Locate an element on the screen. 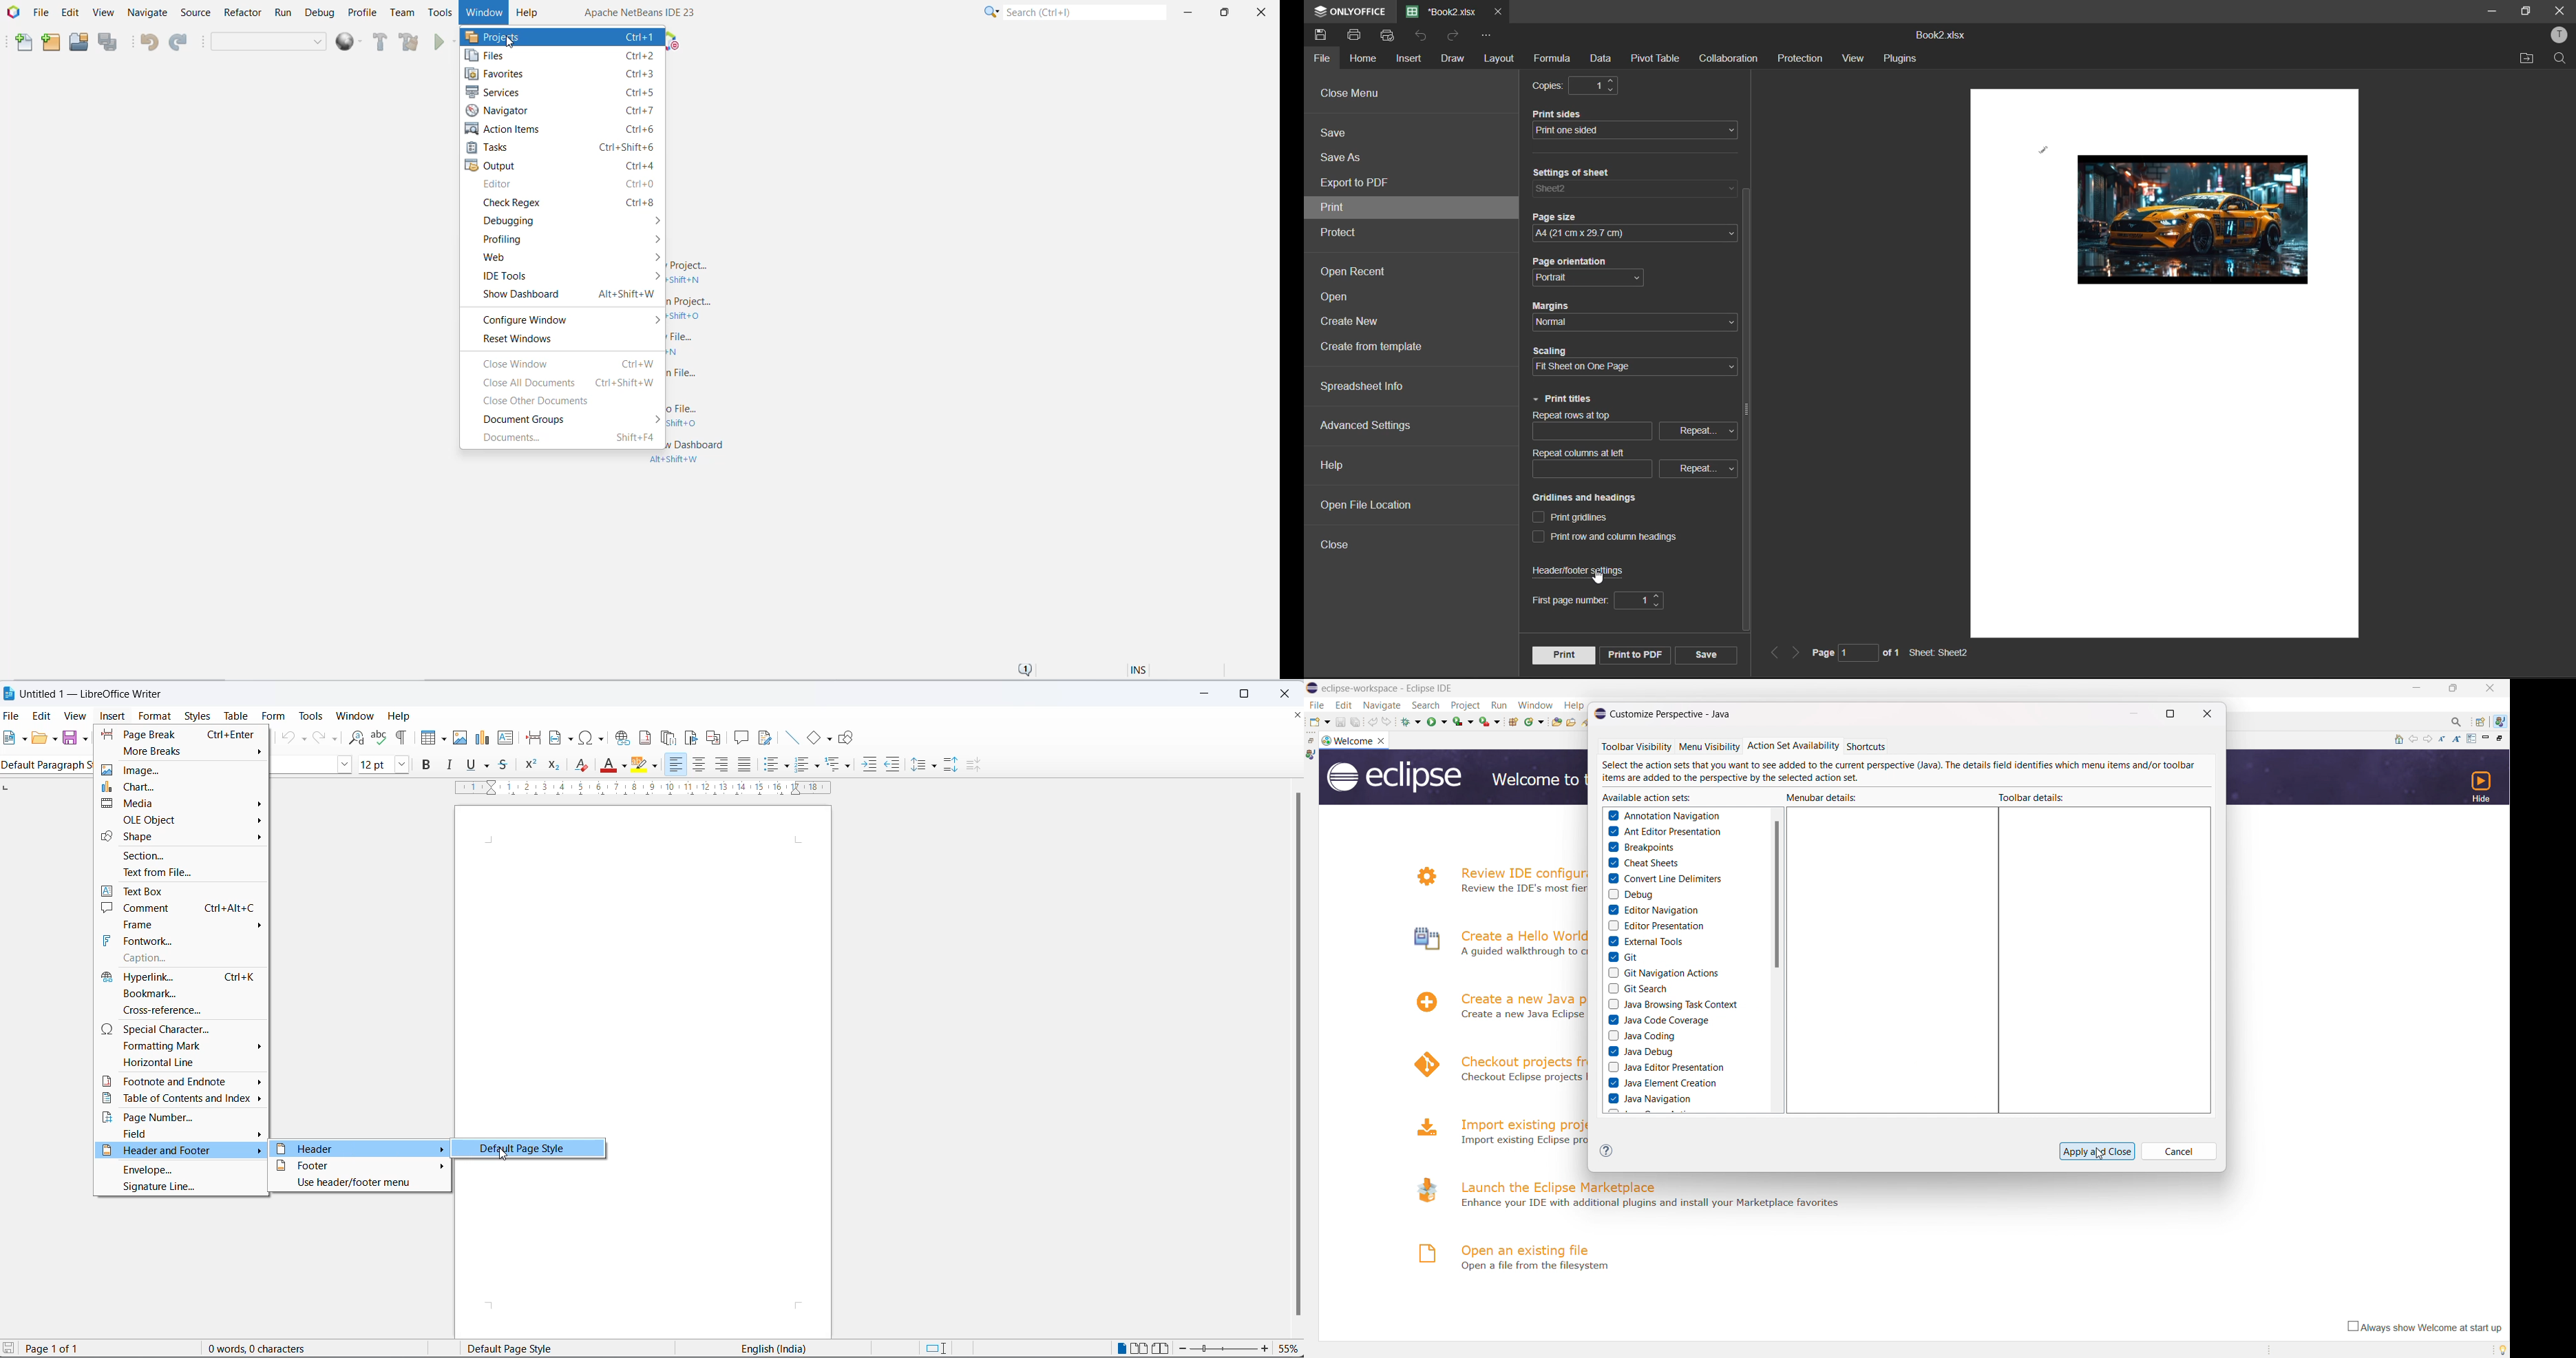 The image size is (2576, 1372). print gridlines is located at coordinates (1574, 519).